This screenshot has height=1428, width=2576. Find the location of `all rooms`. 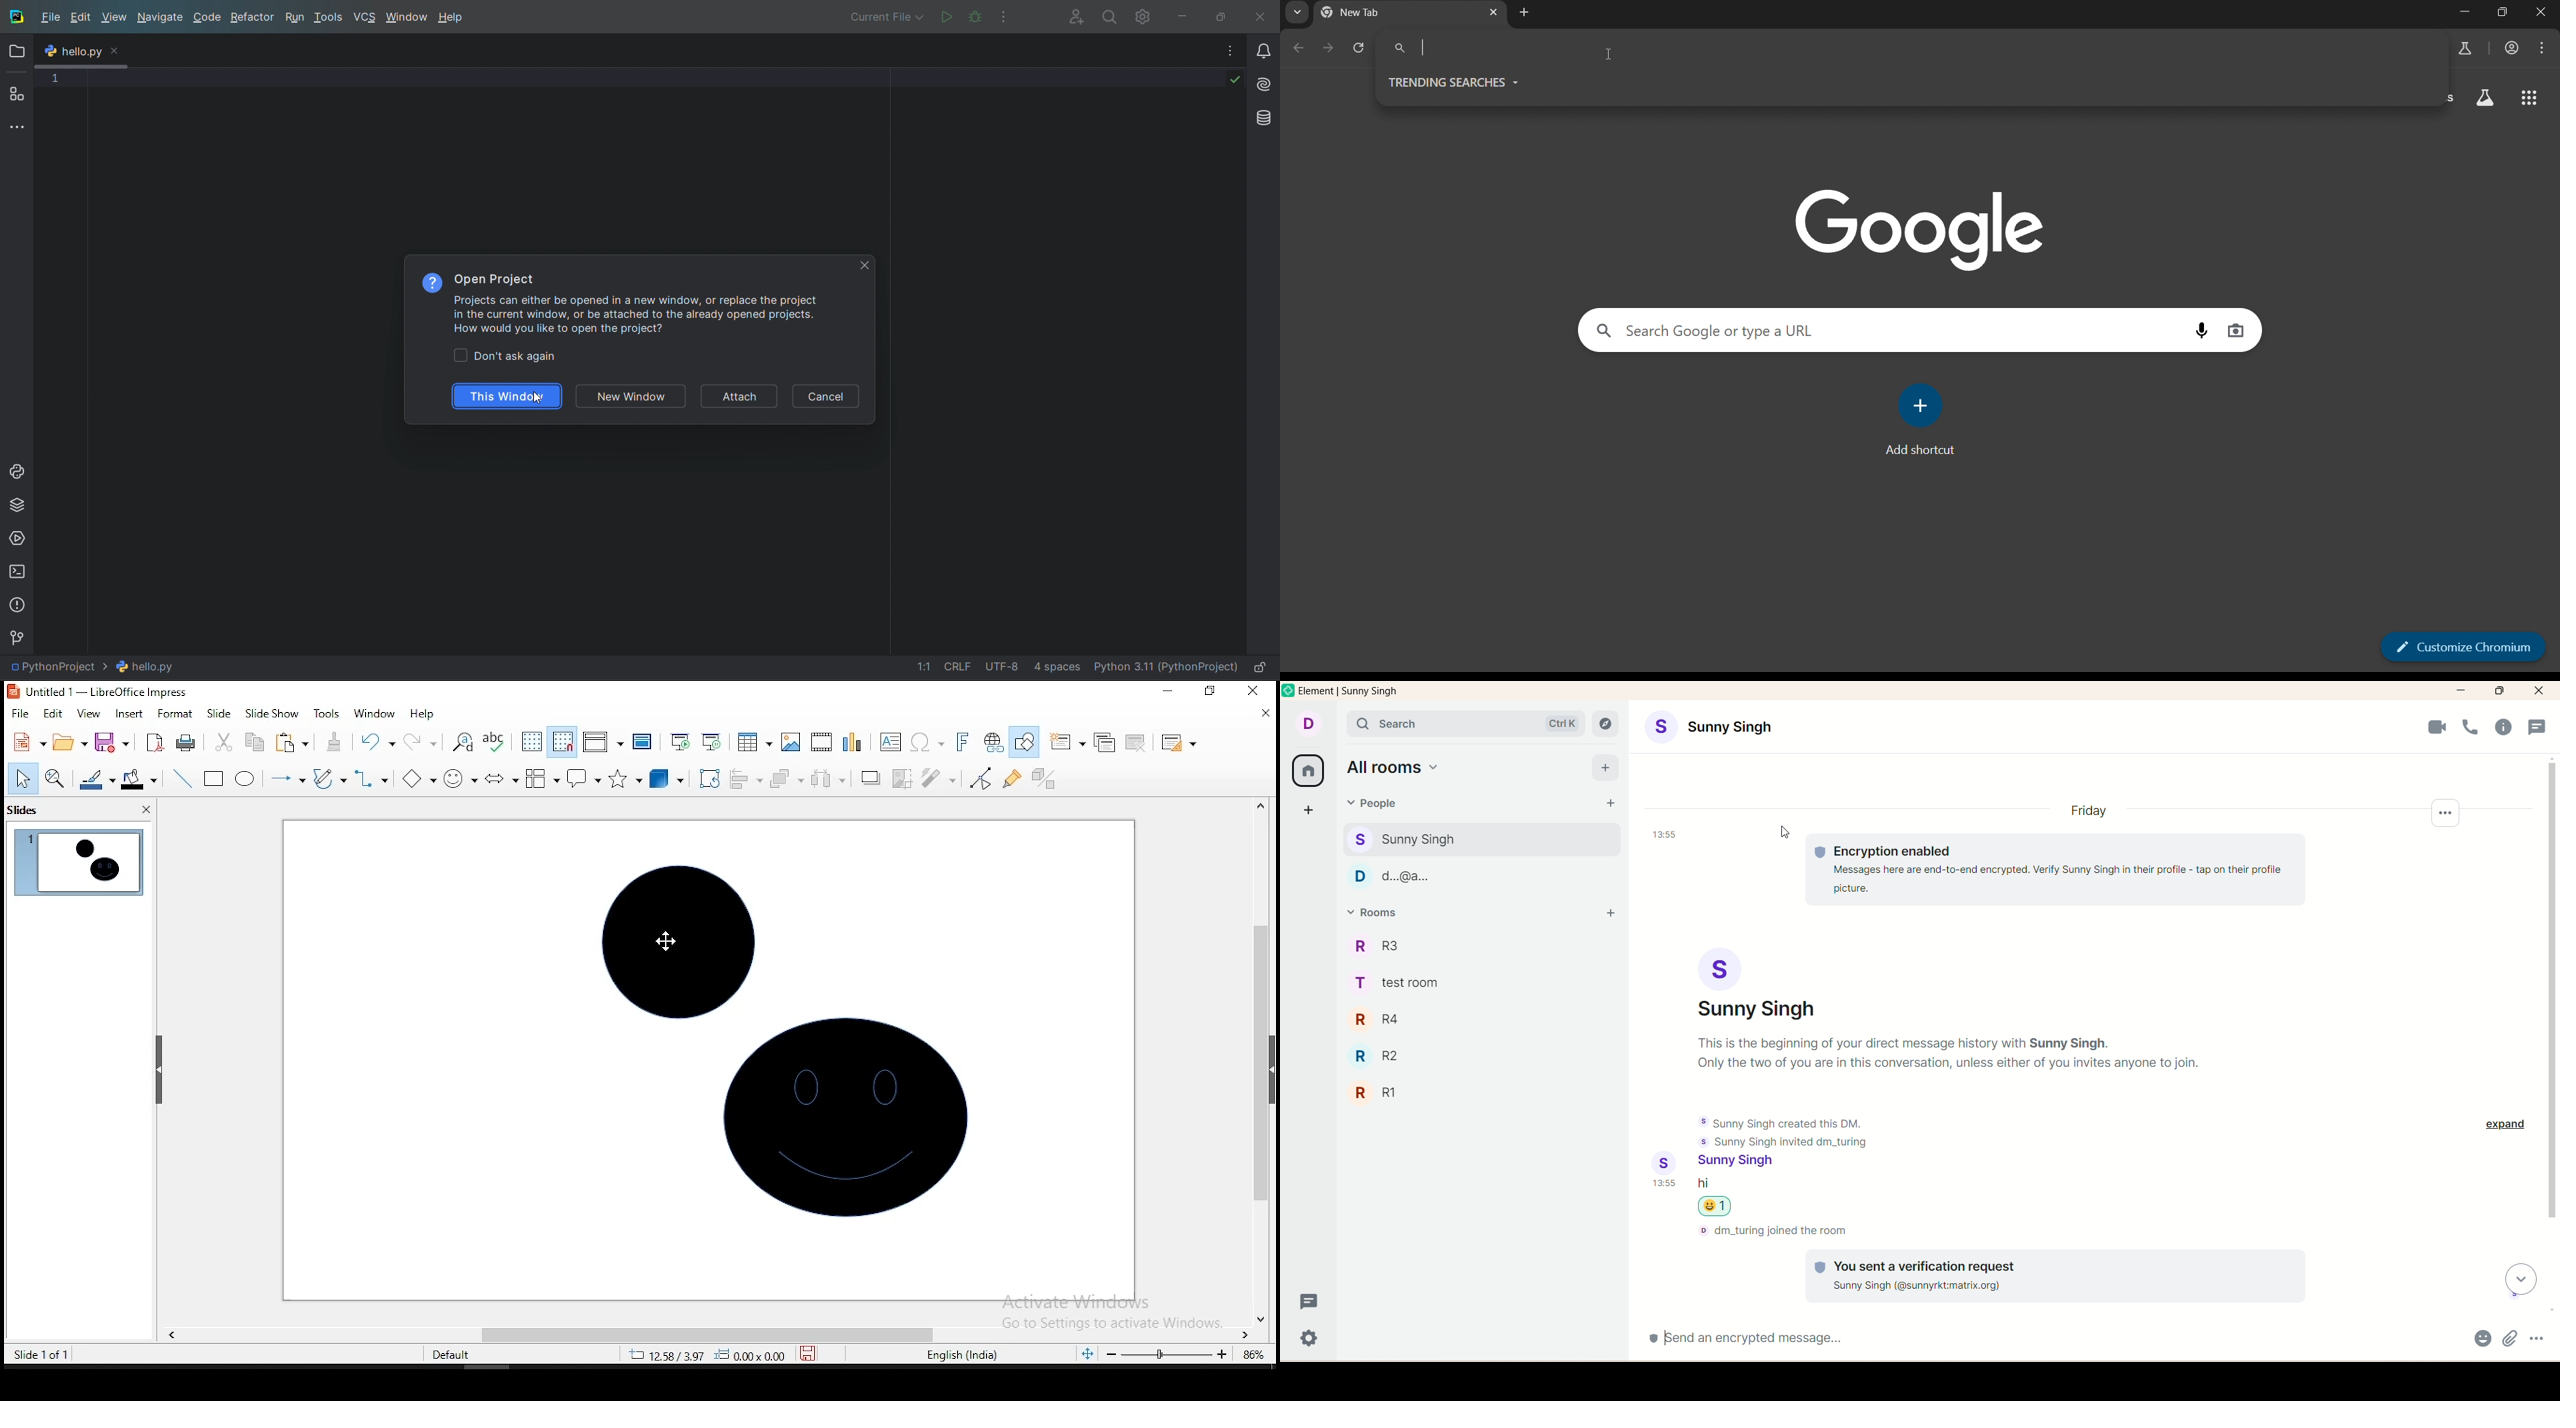

all rooms is located at coordinates (1307, 771).